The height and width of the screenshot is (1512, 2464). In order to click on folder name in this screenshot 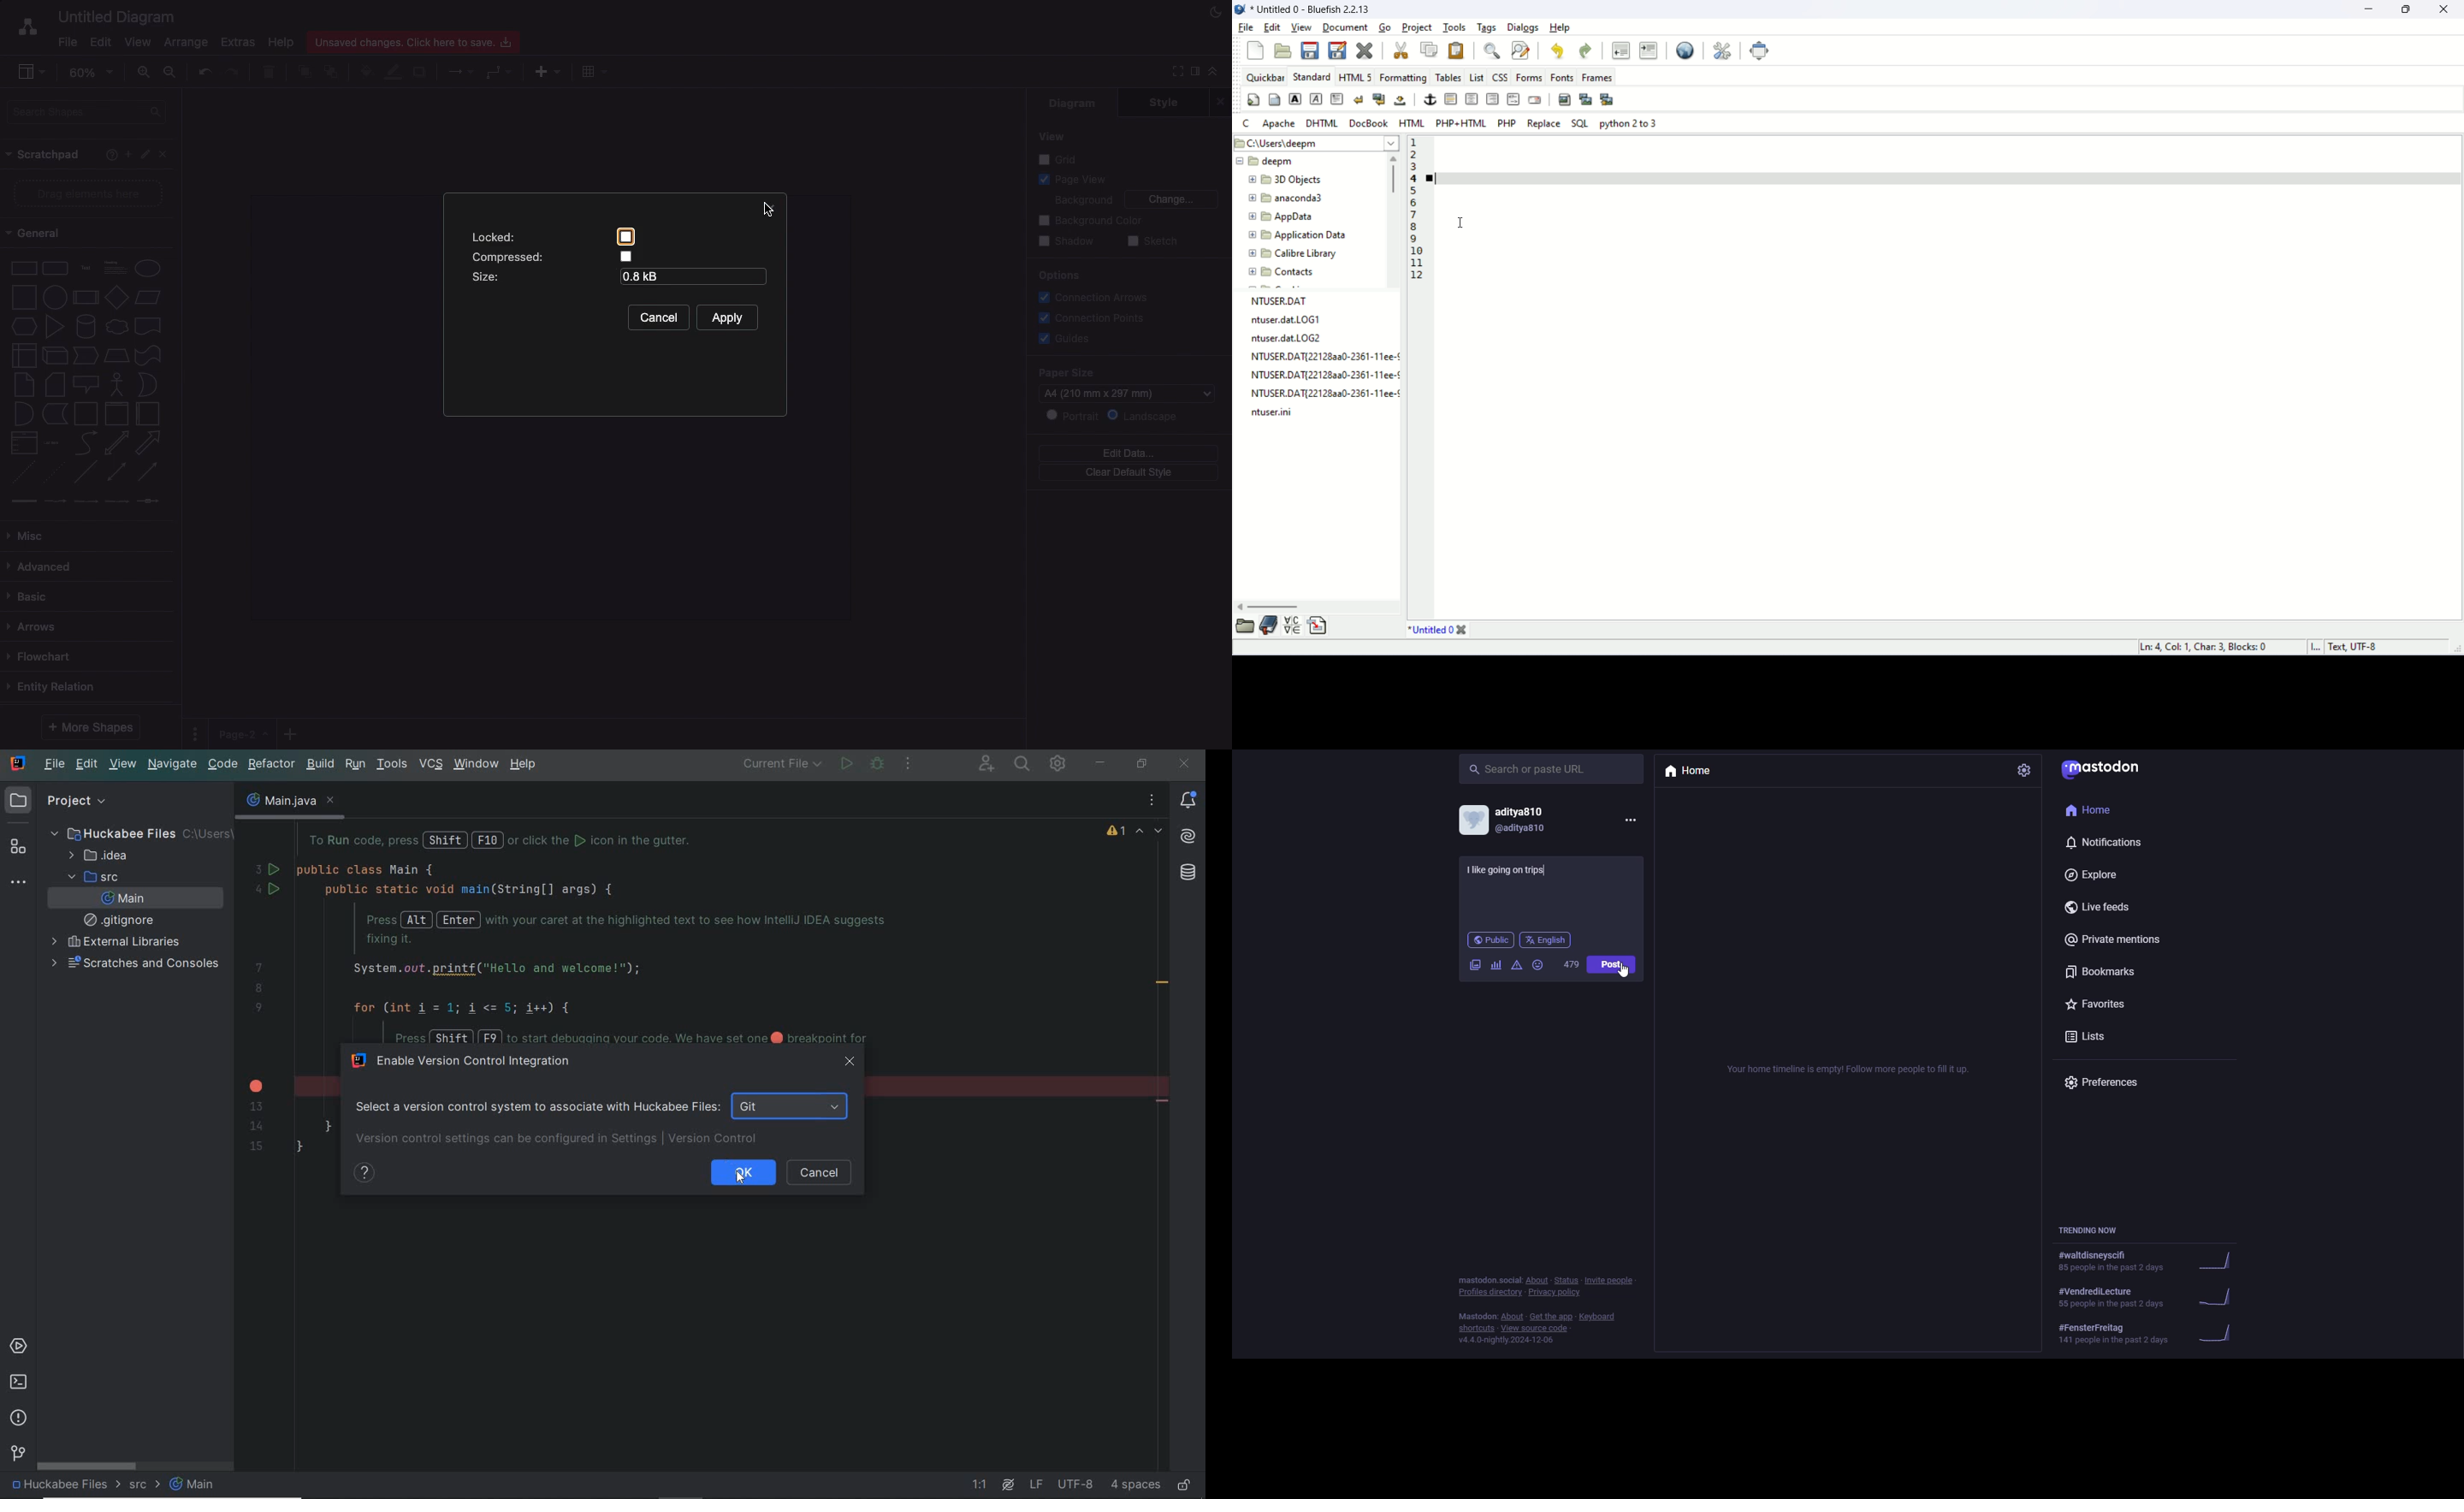, I will do `click(1310, 216)`.